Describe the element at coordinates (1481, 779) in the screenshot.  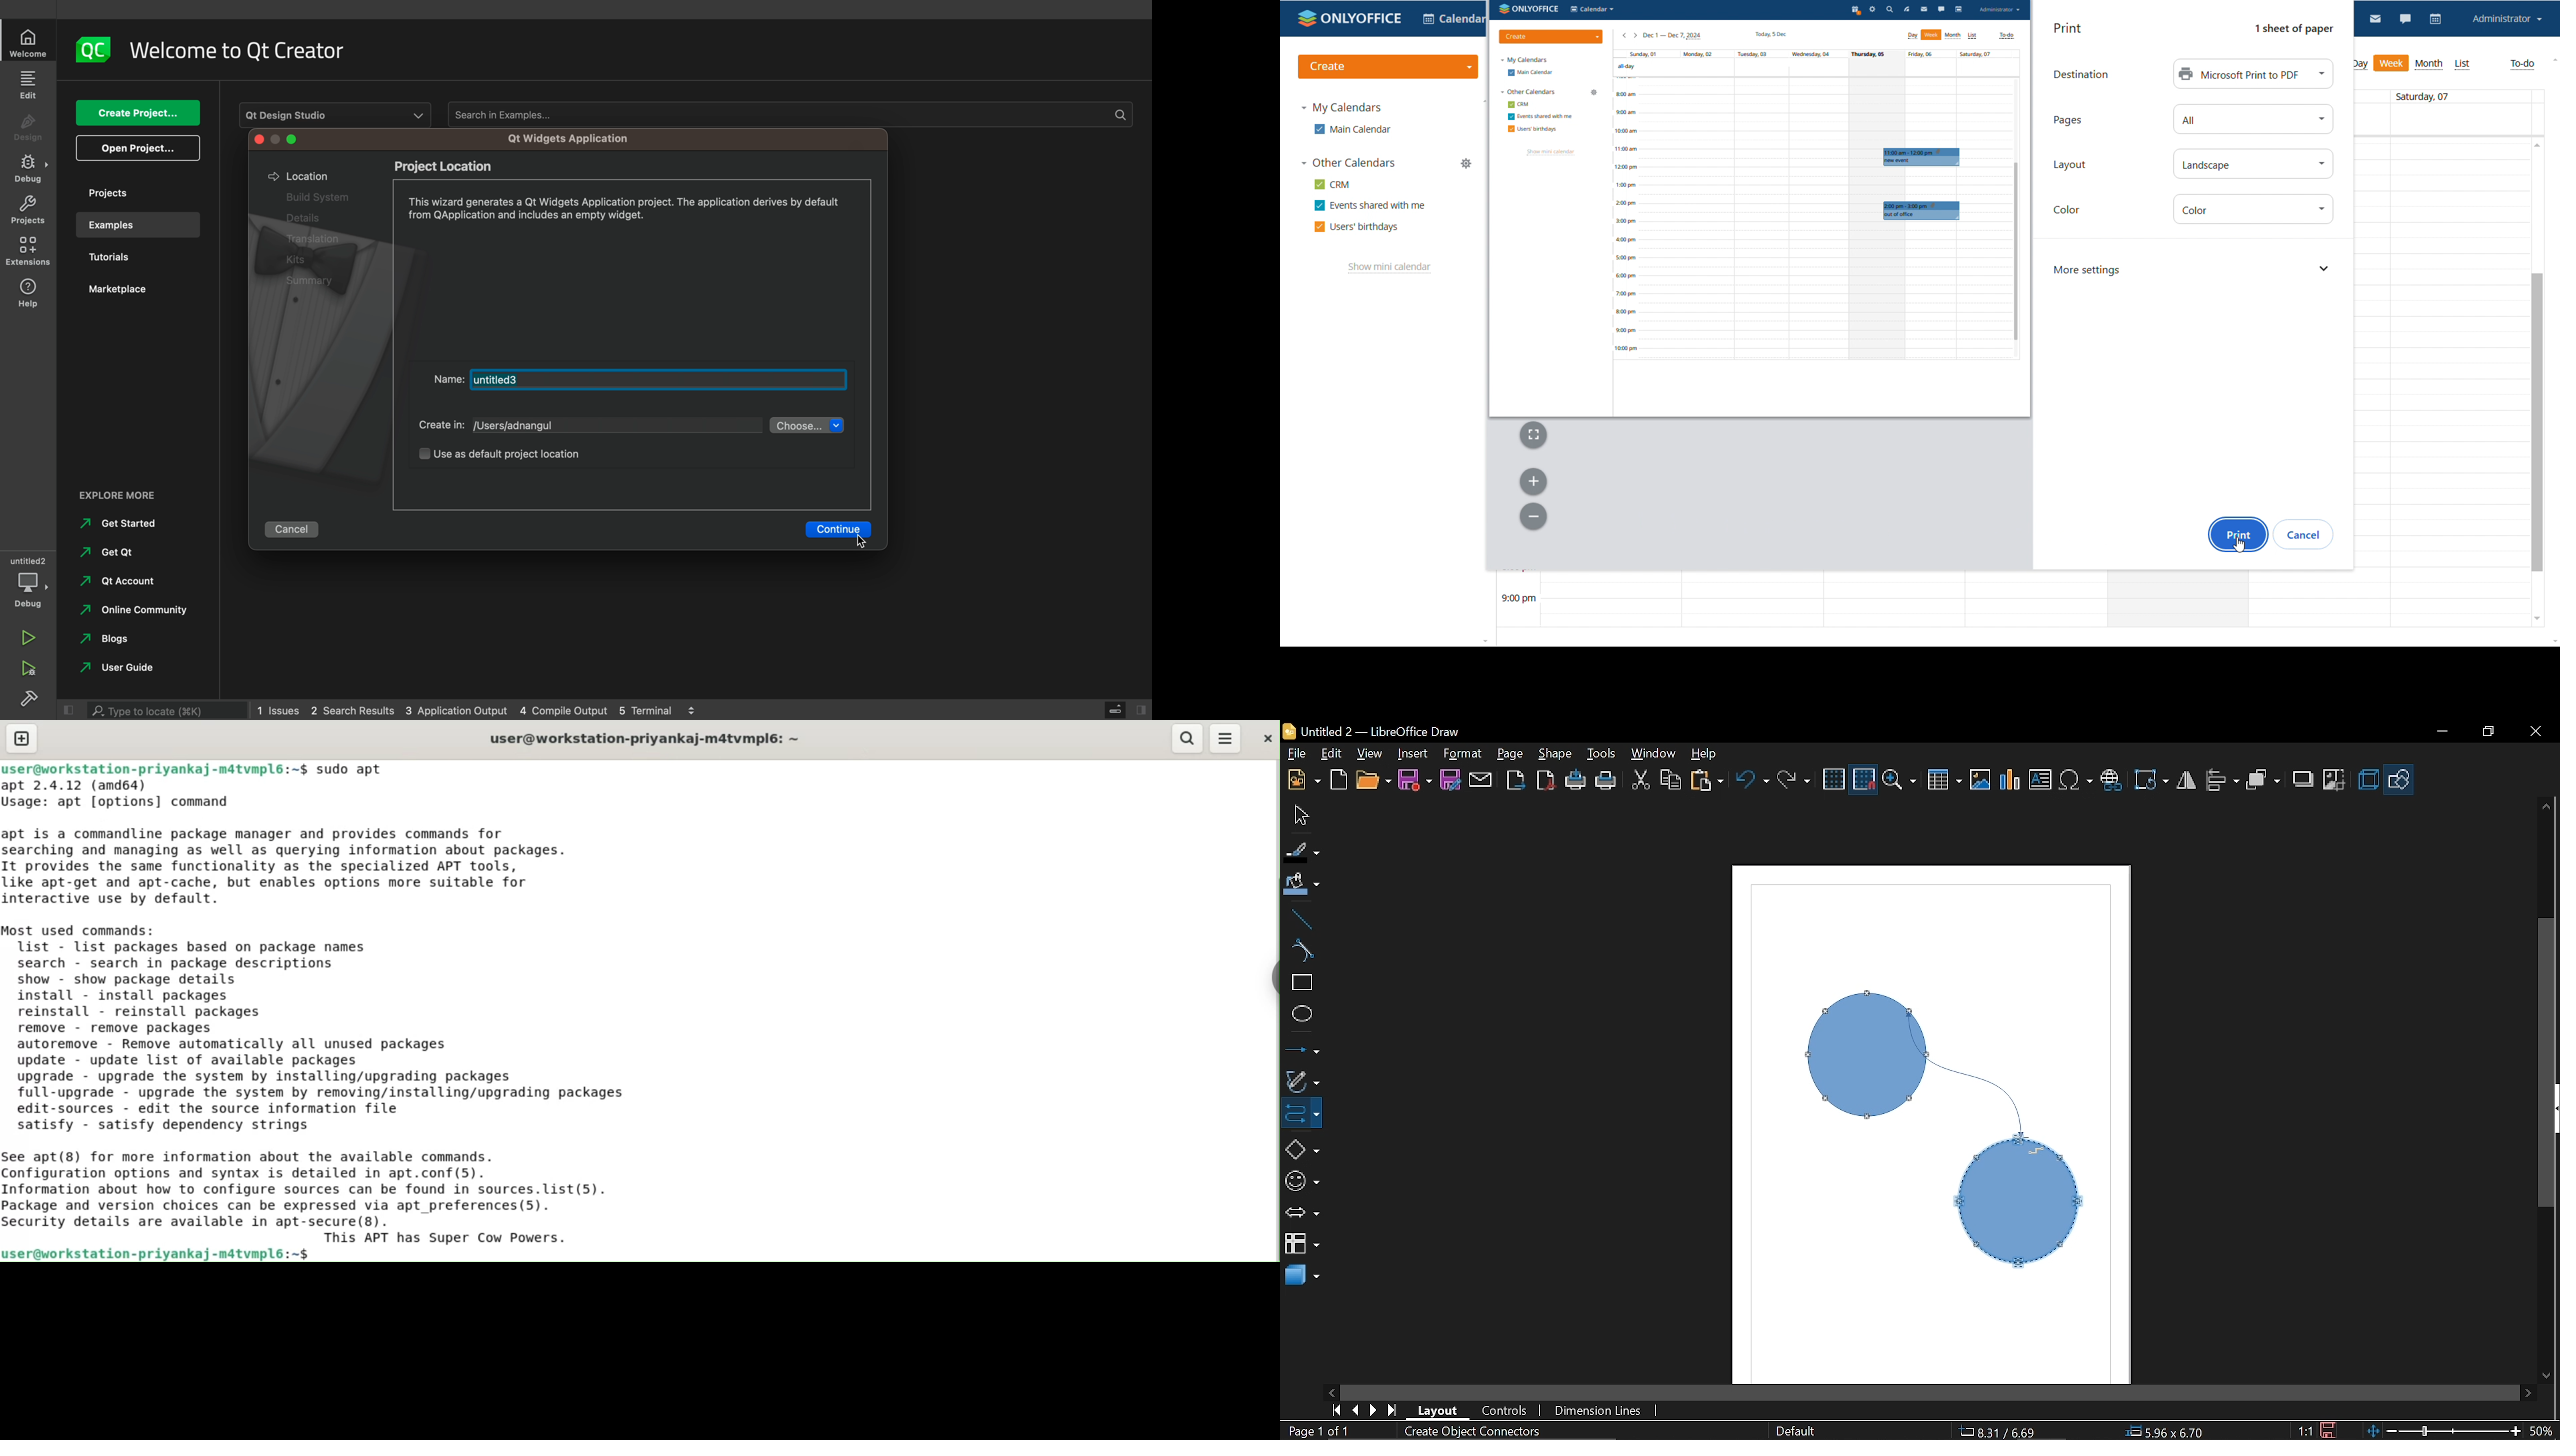
I see `Attach` at that location.